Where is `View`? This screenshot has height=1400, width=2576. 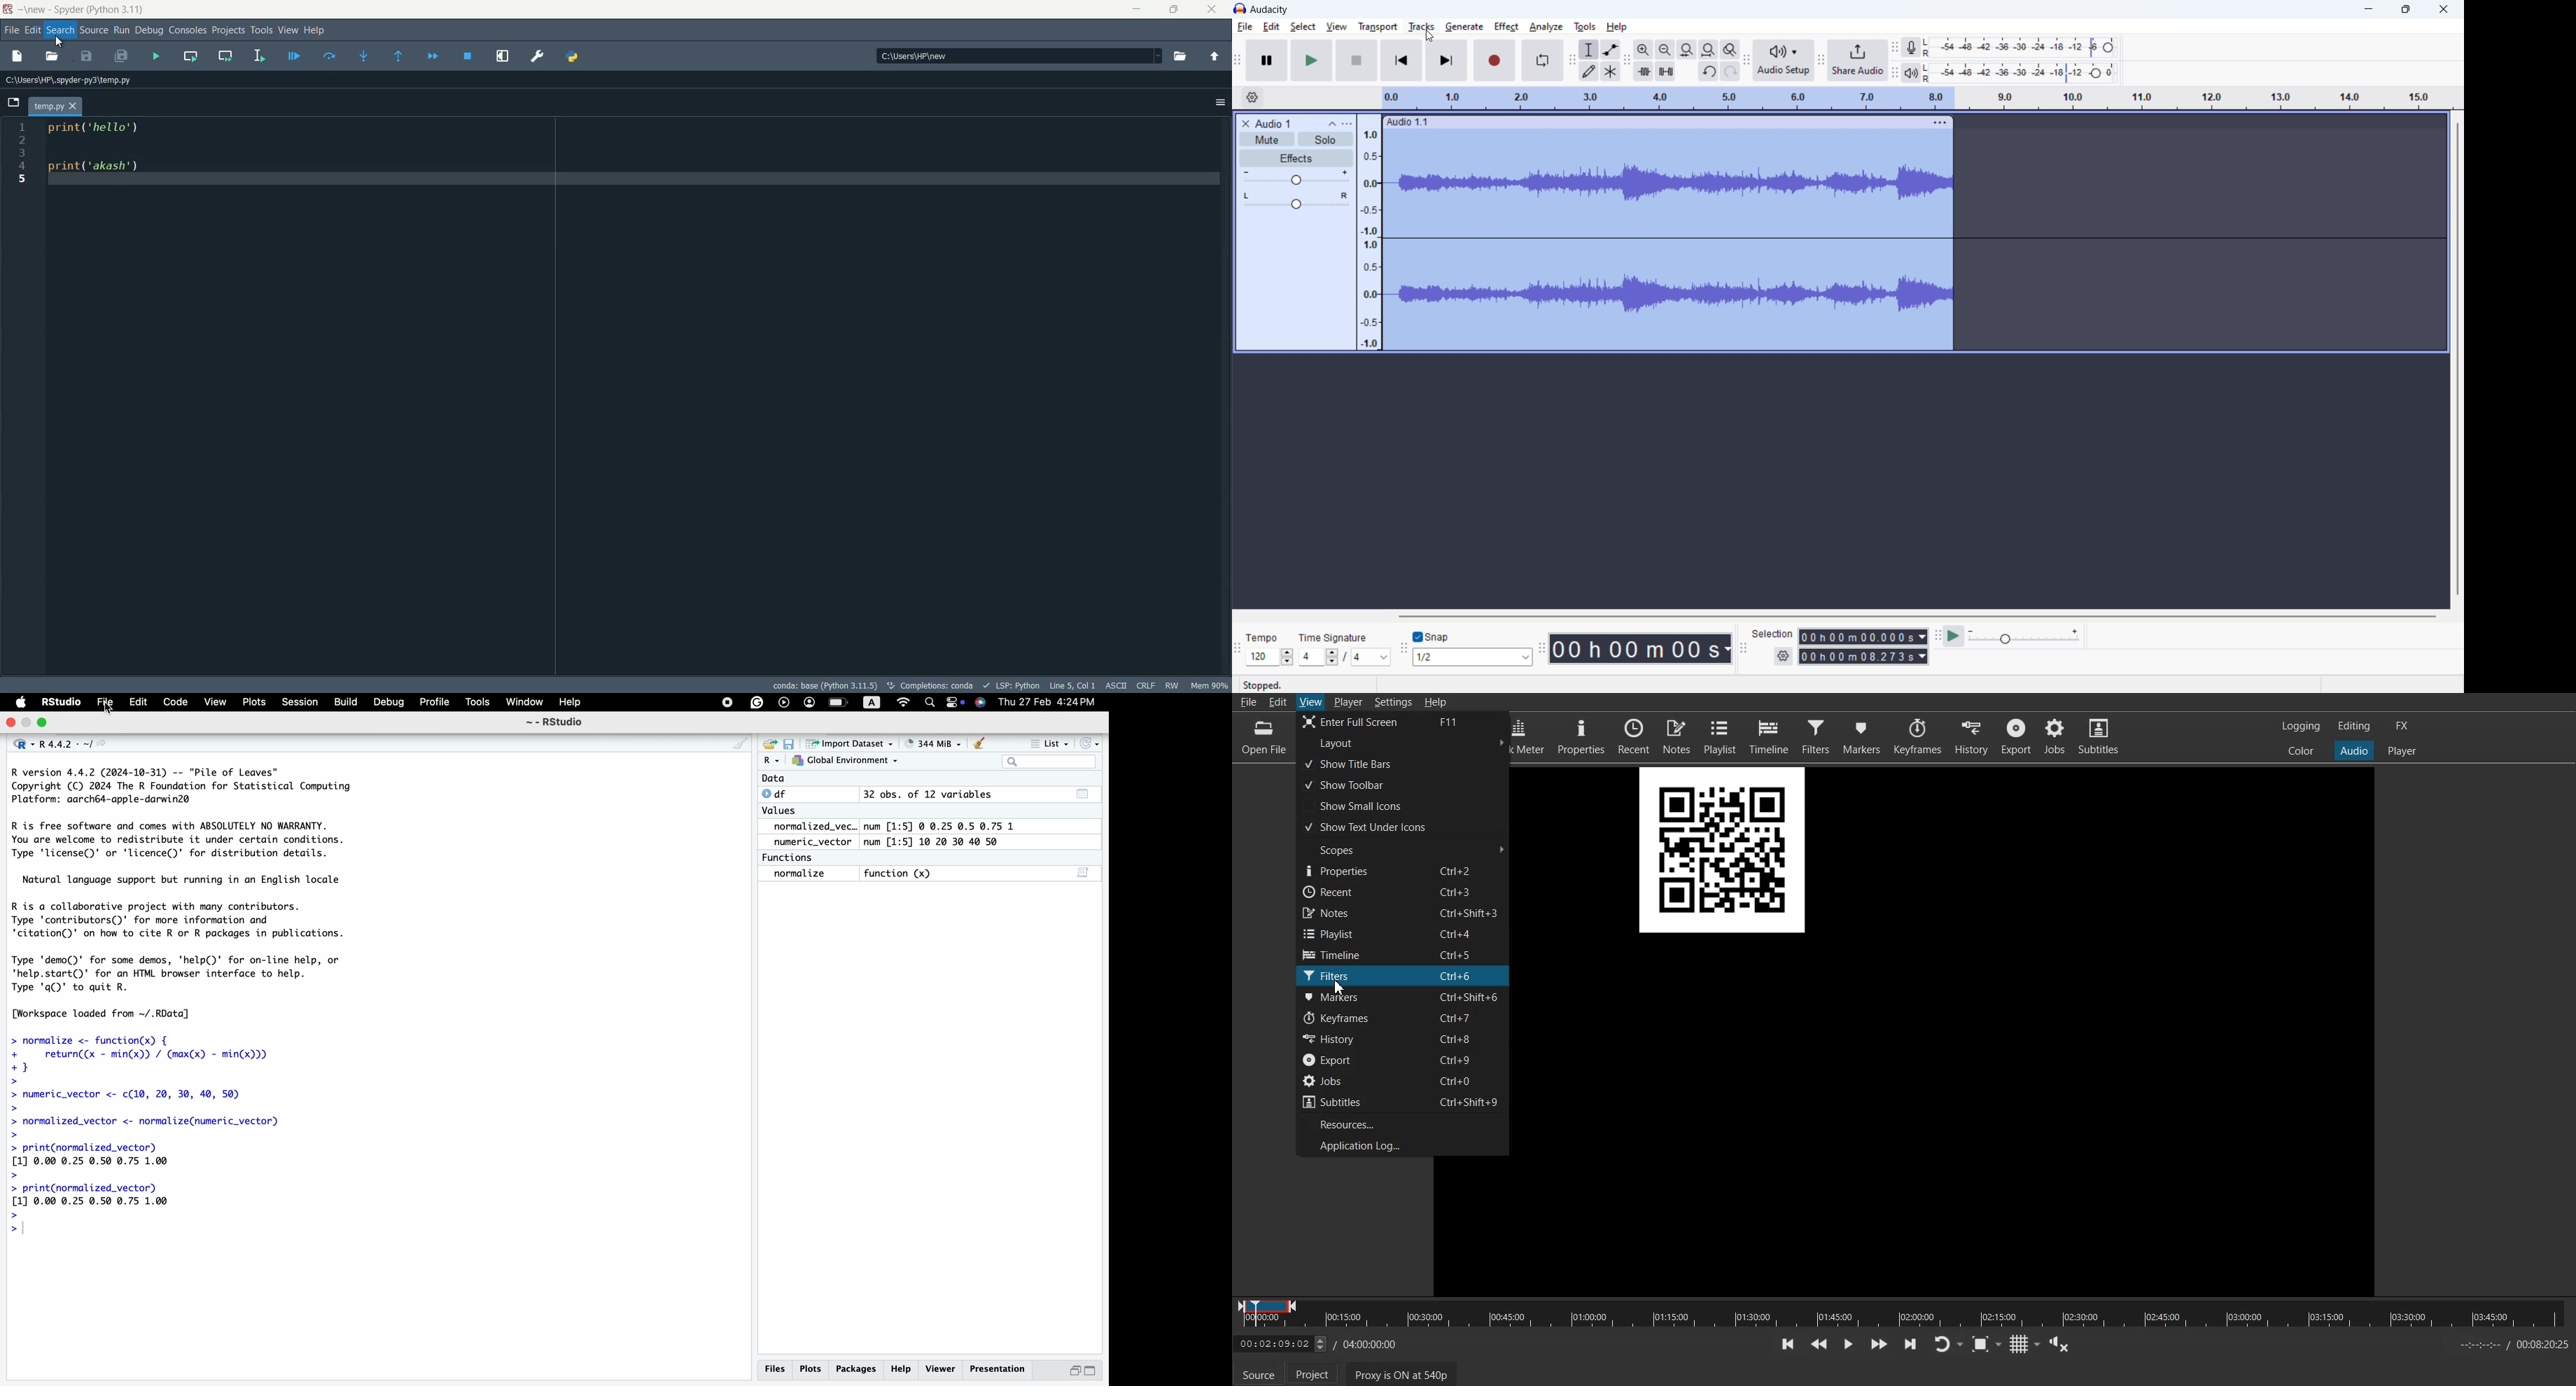 View is located at coordinates (214, 703).